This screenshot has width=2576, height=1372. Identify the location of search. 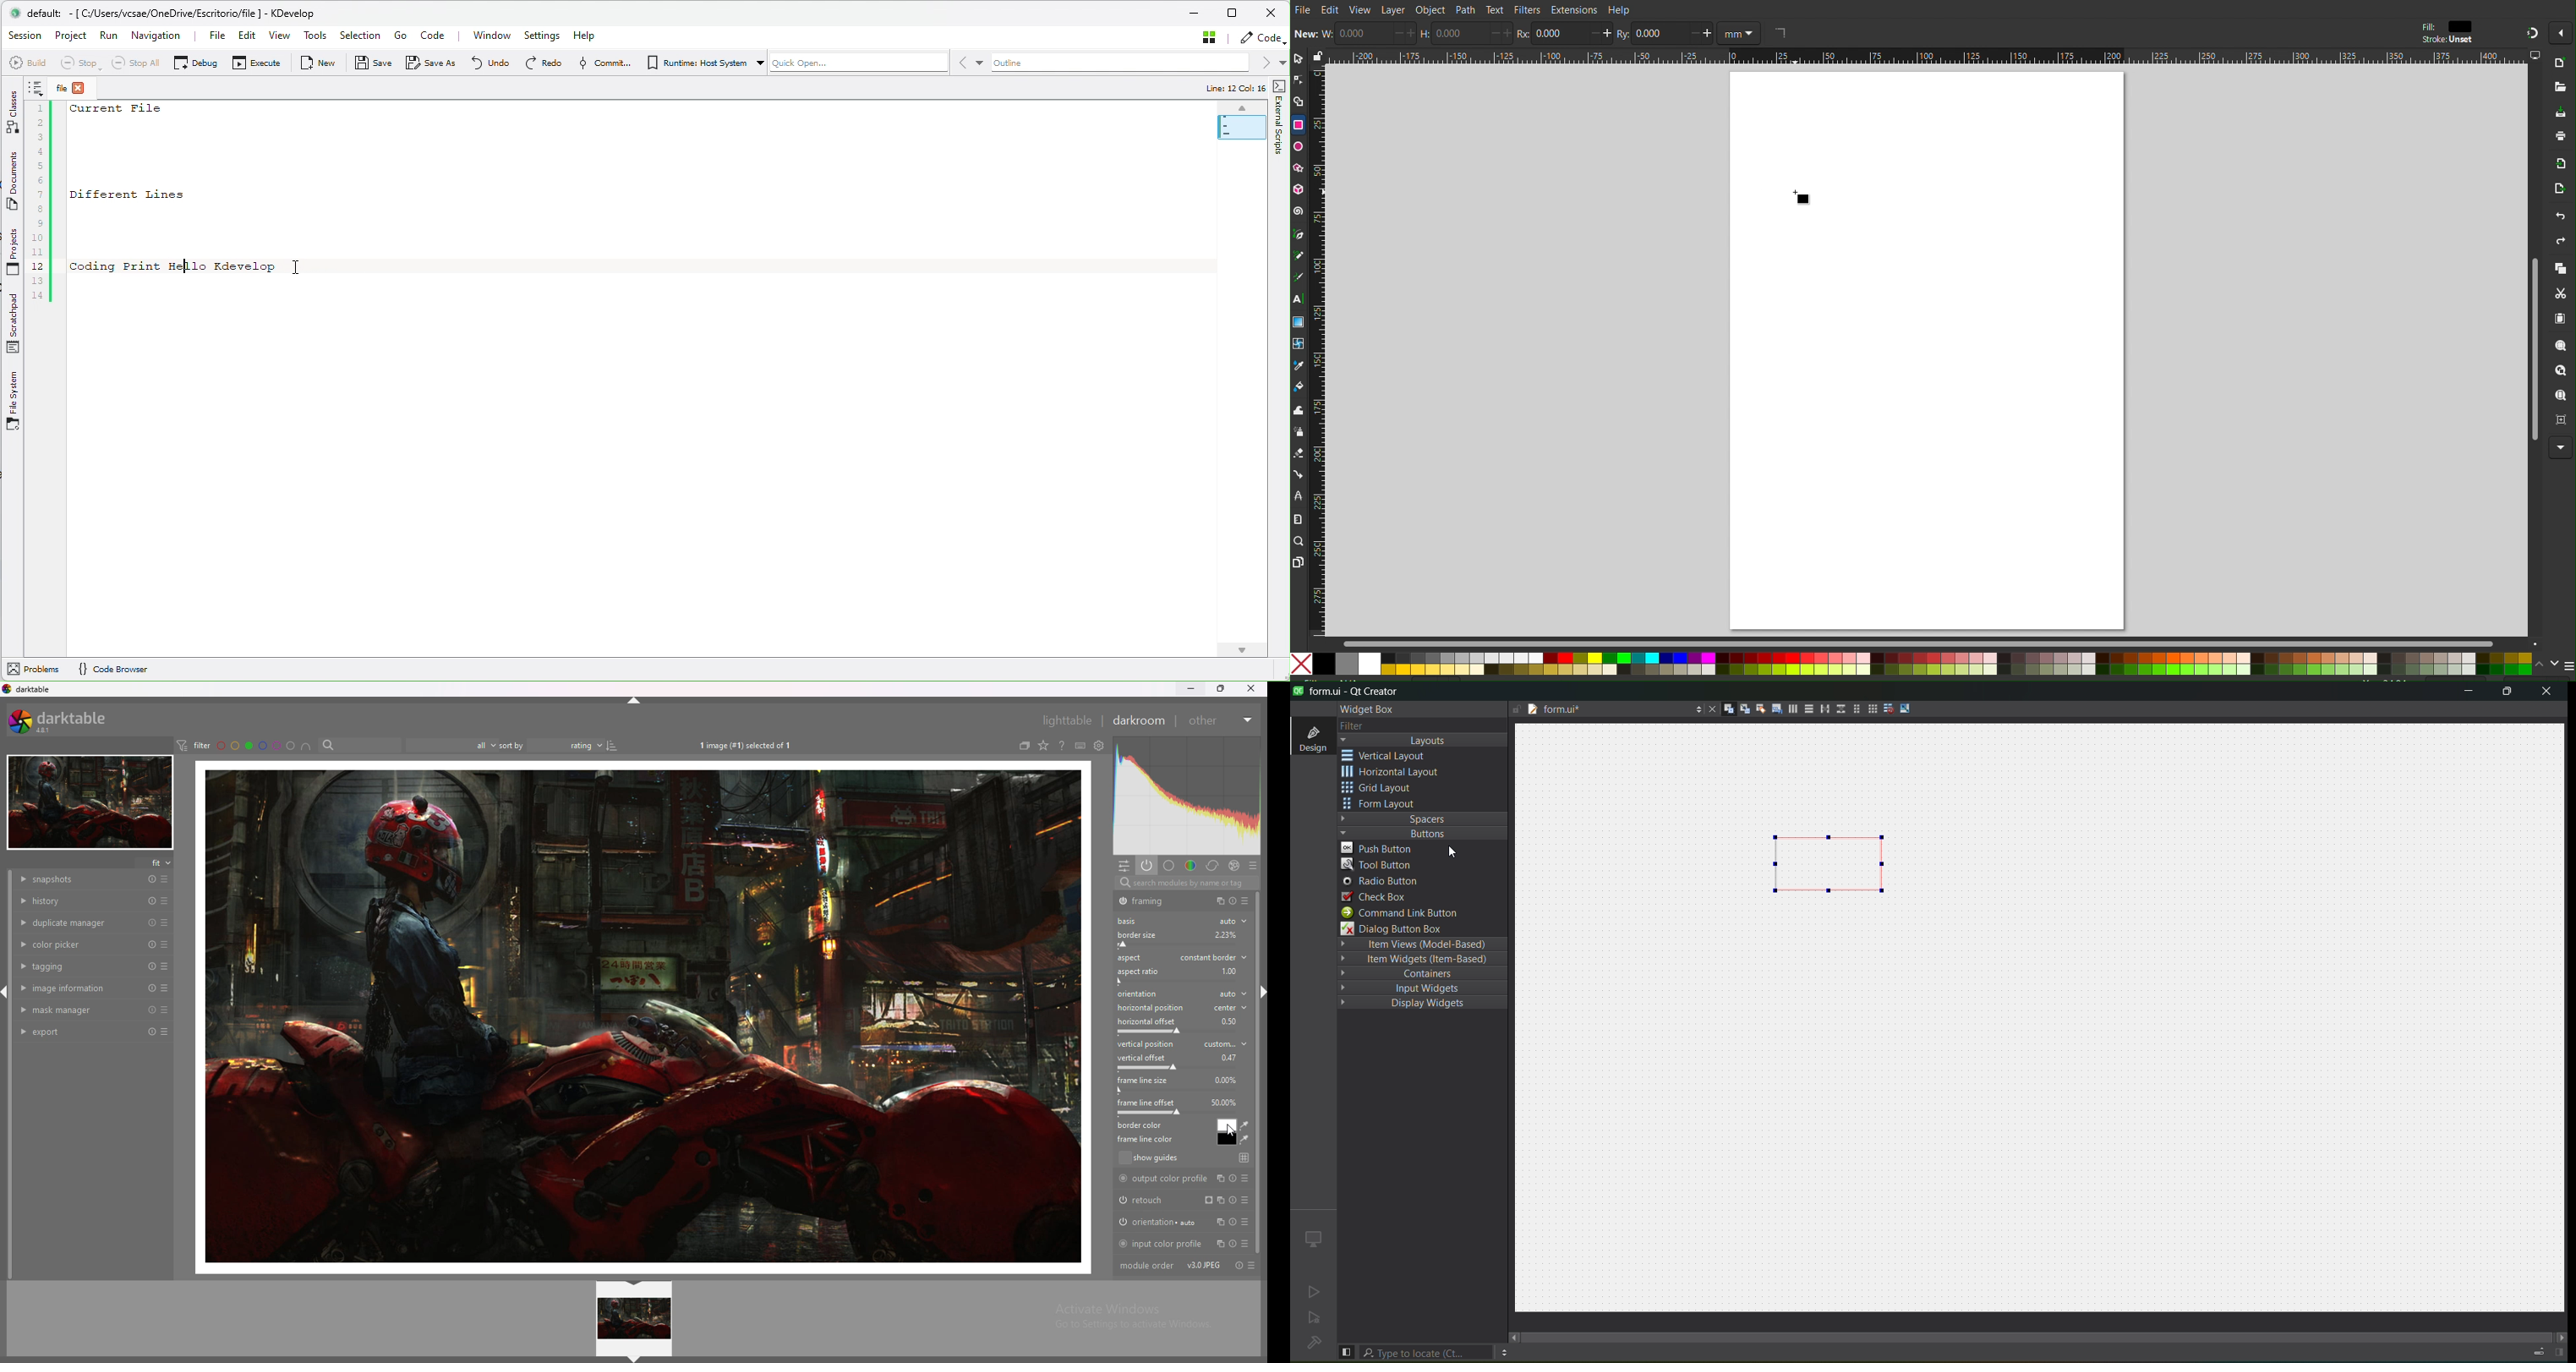
(1427, 1352).